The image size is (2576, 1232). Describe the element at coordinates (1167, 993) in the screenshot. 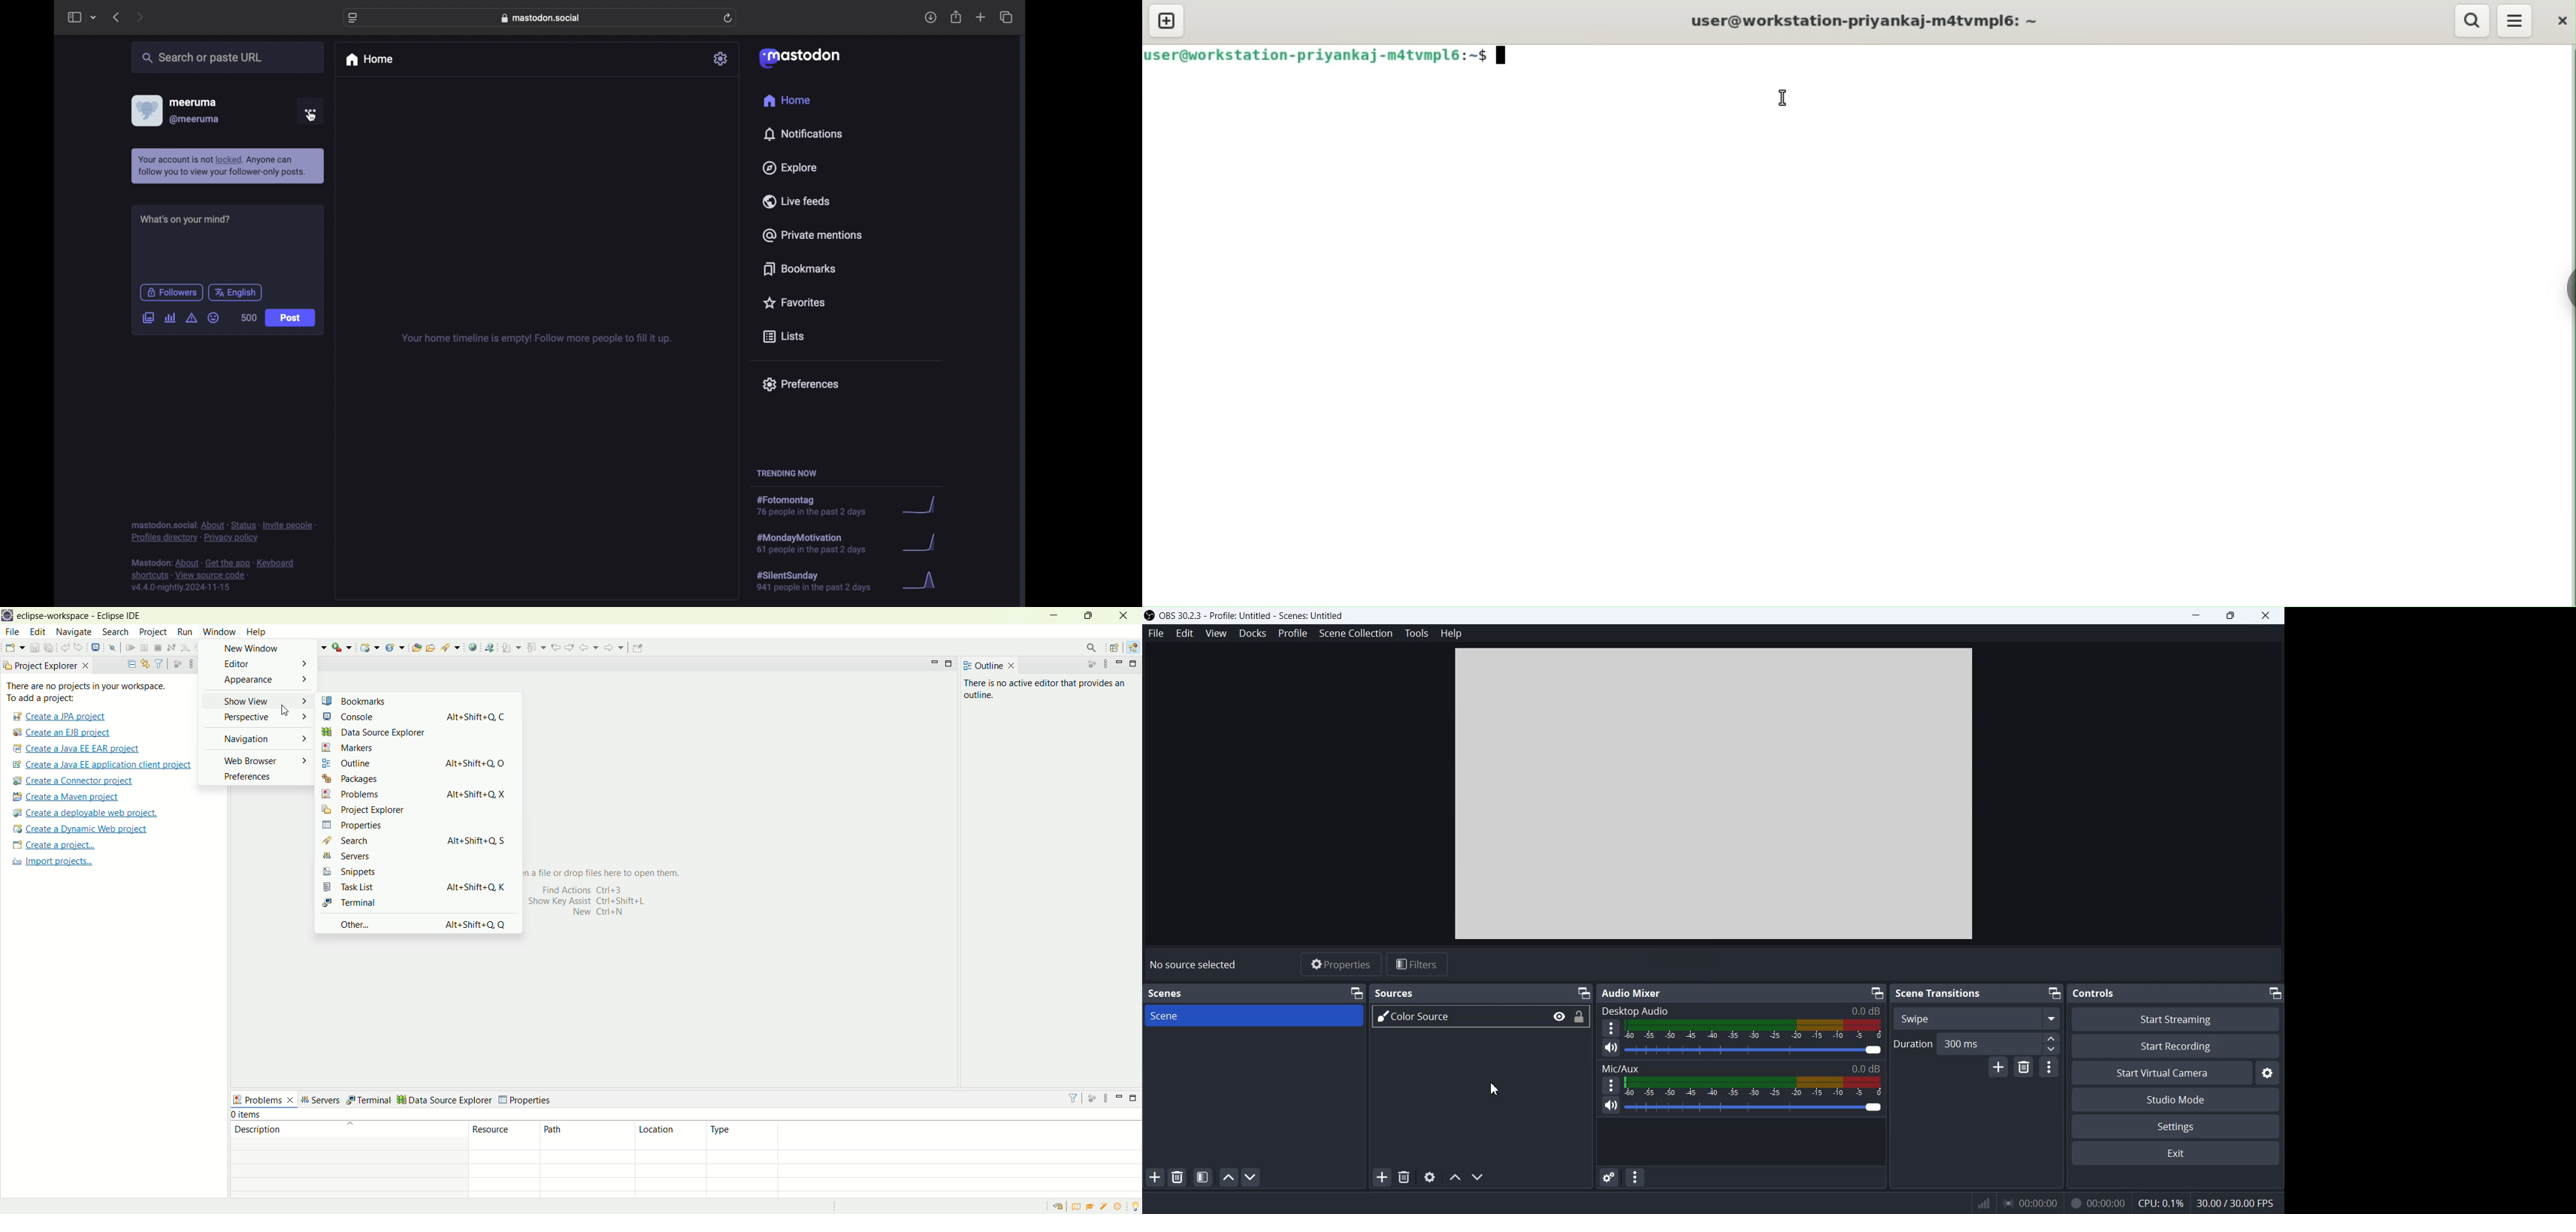

I see `Scenes` at that location.